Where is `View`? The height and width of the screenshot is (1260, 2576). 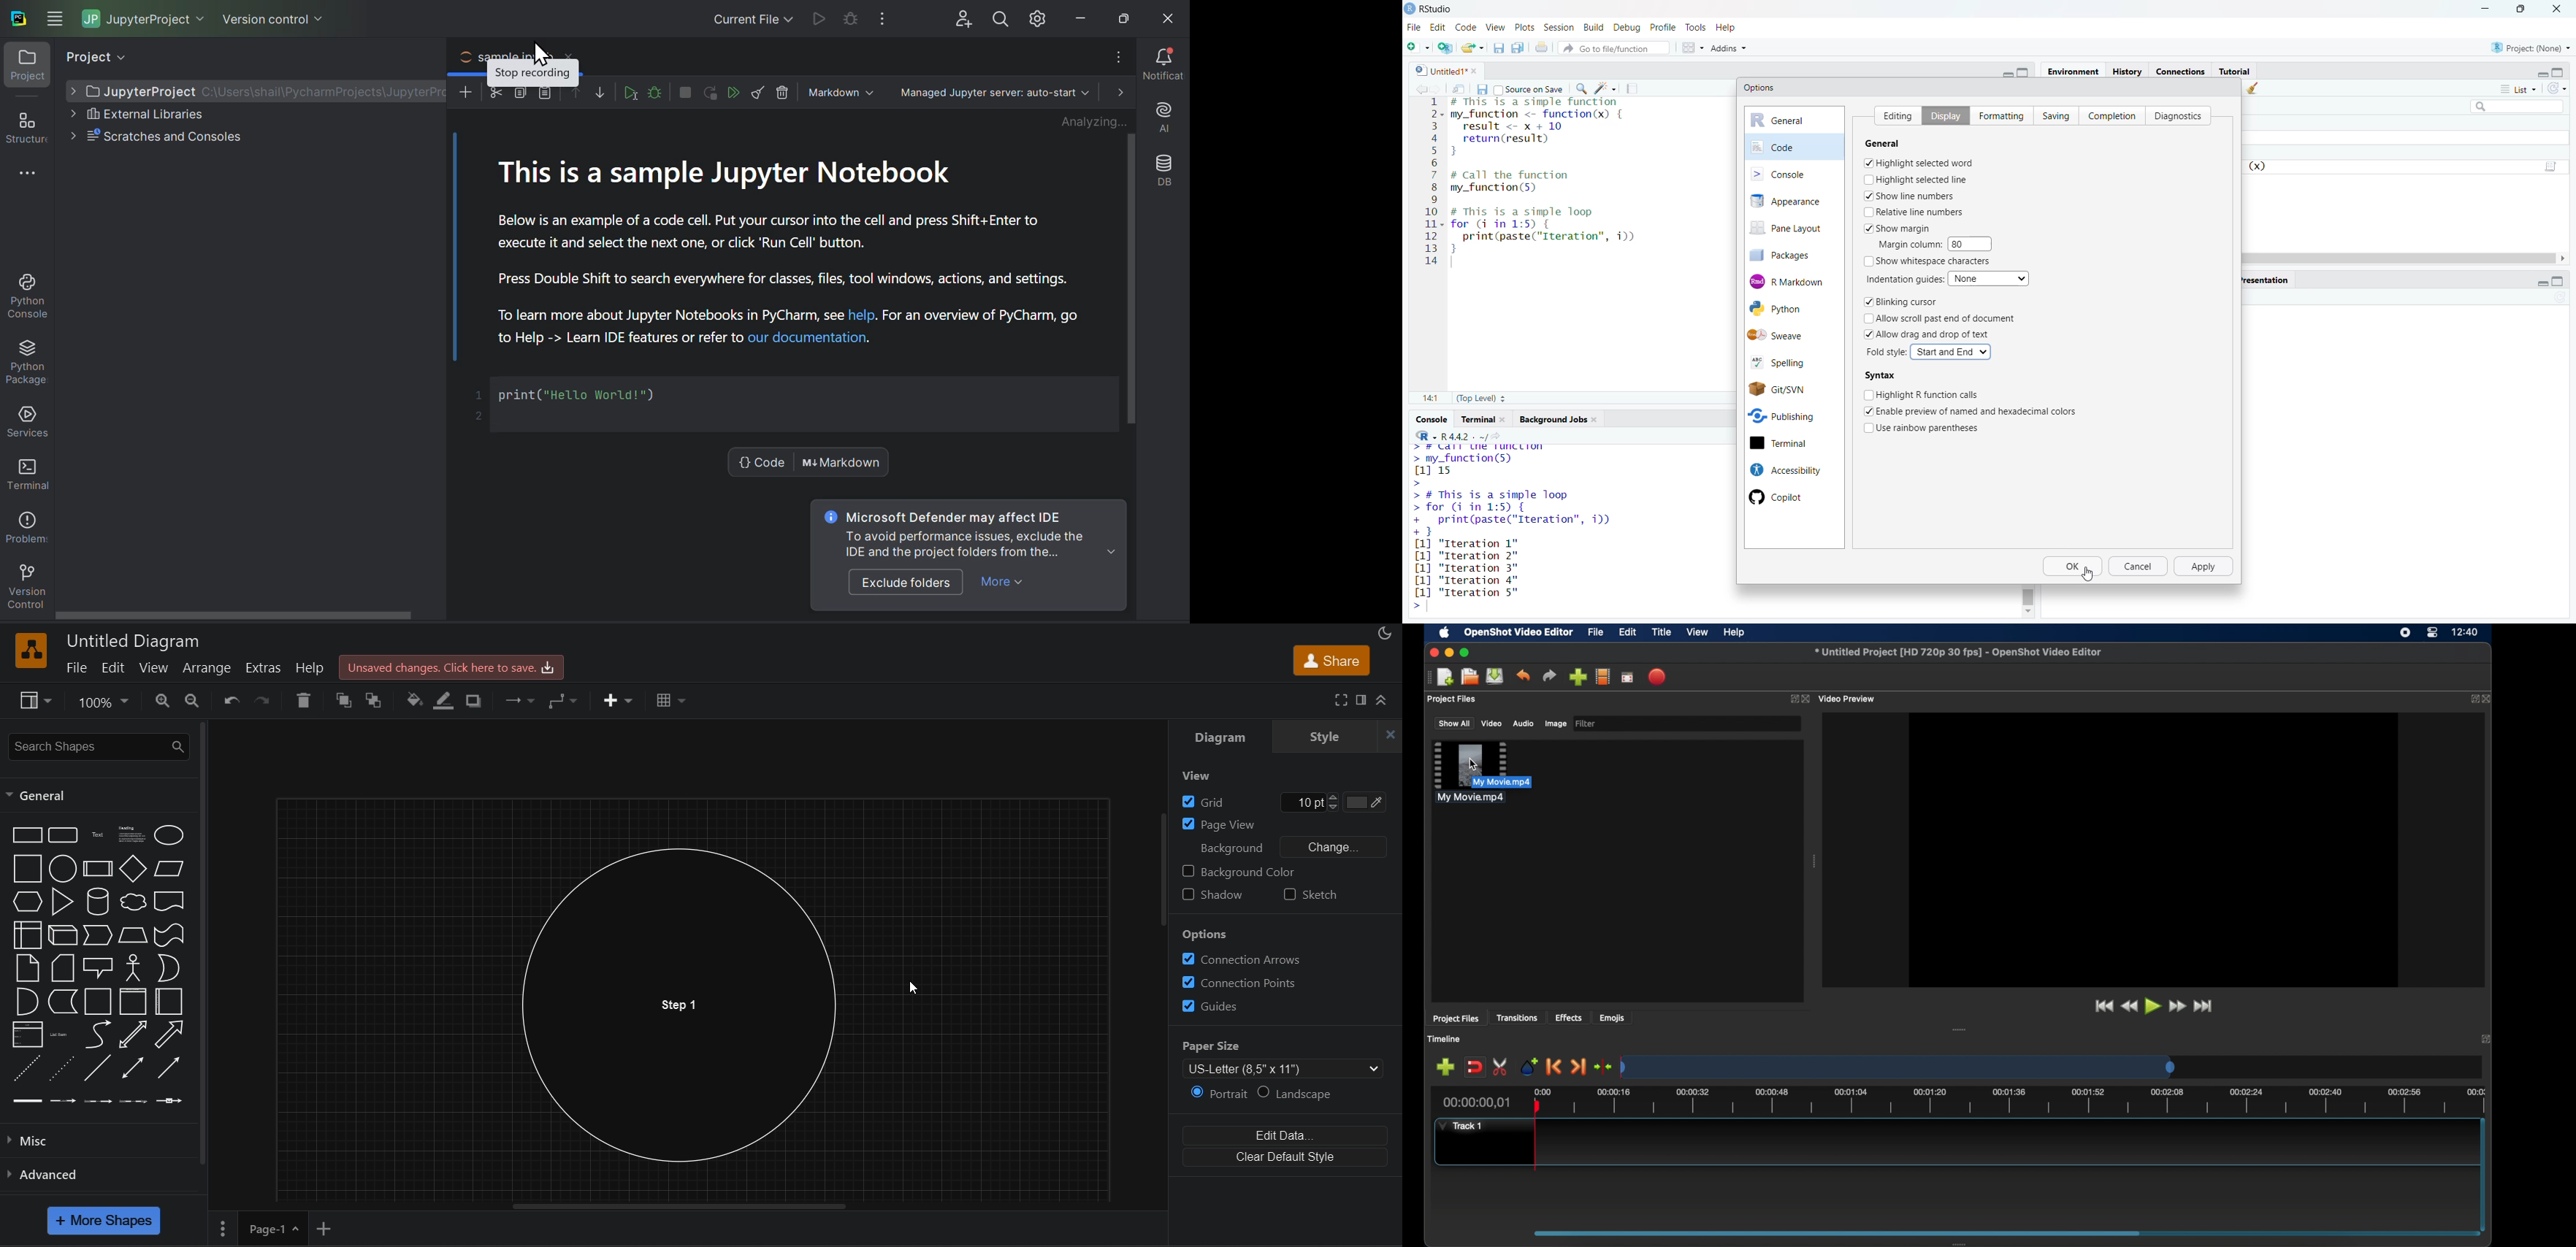 View is located at coordinates (1199, 775).